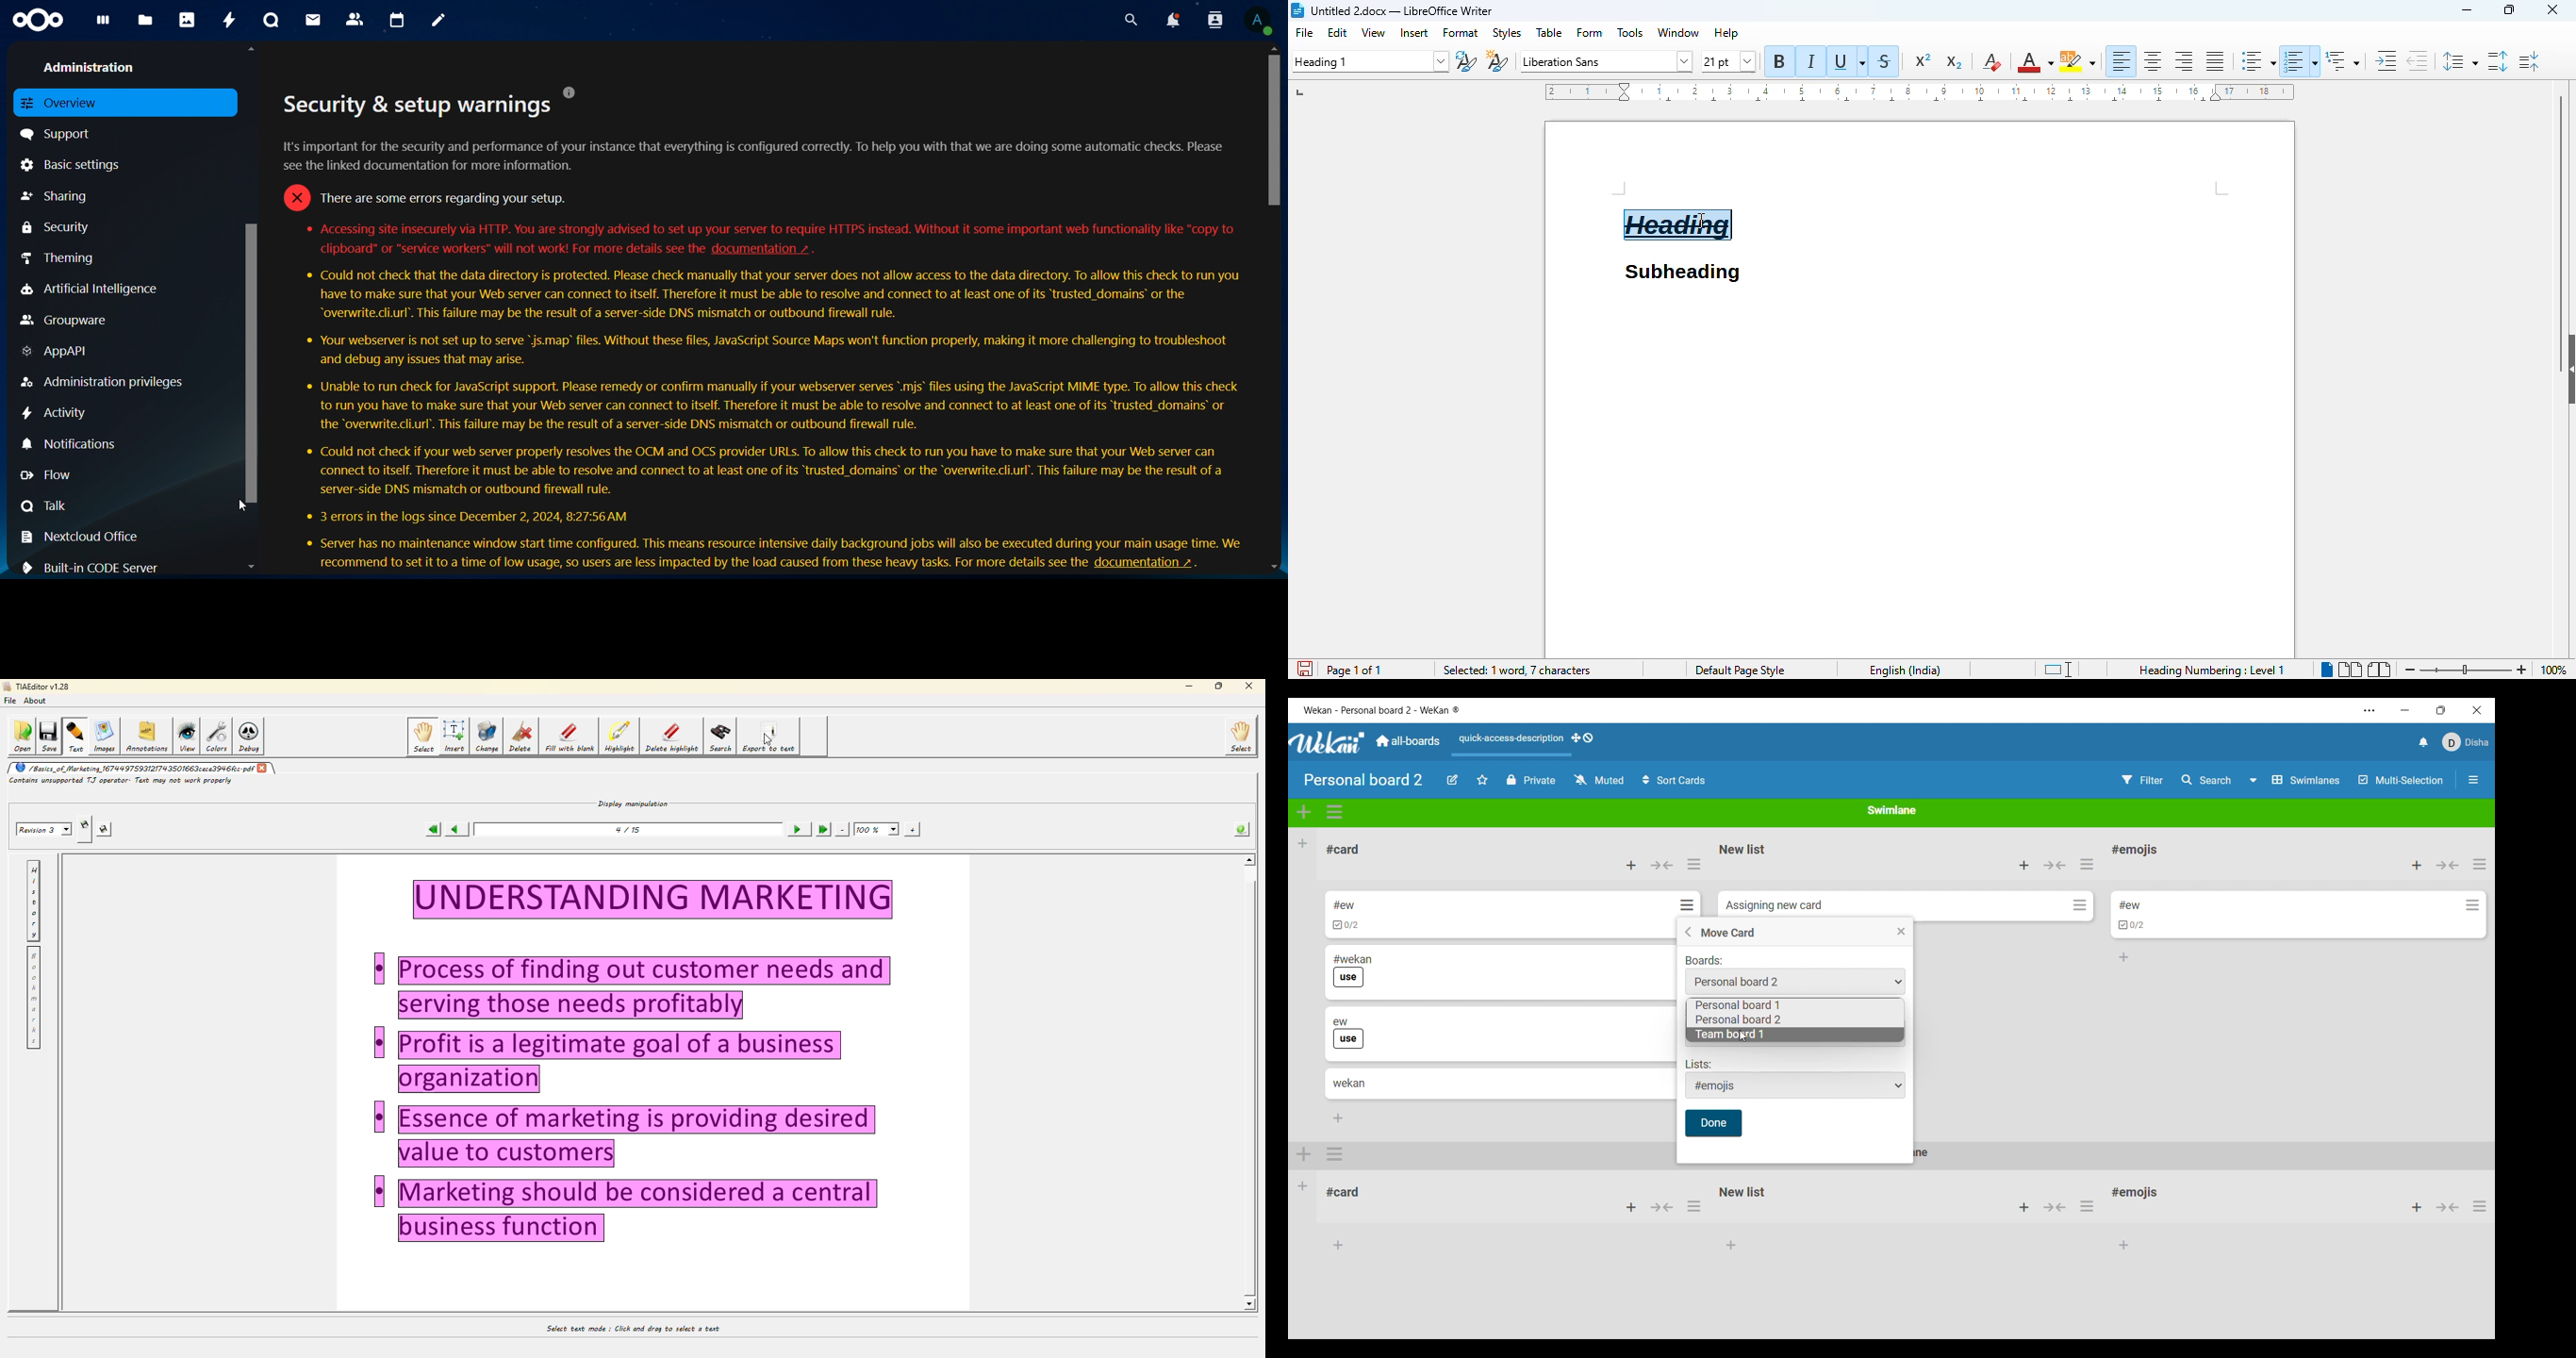 This screenshot has height=1372, width=2576. I want to click on styles, so click(1507, 34).